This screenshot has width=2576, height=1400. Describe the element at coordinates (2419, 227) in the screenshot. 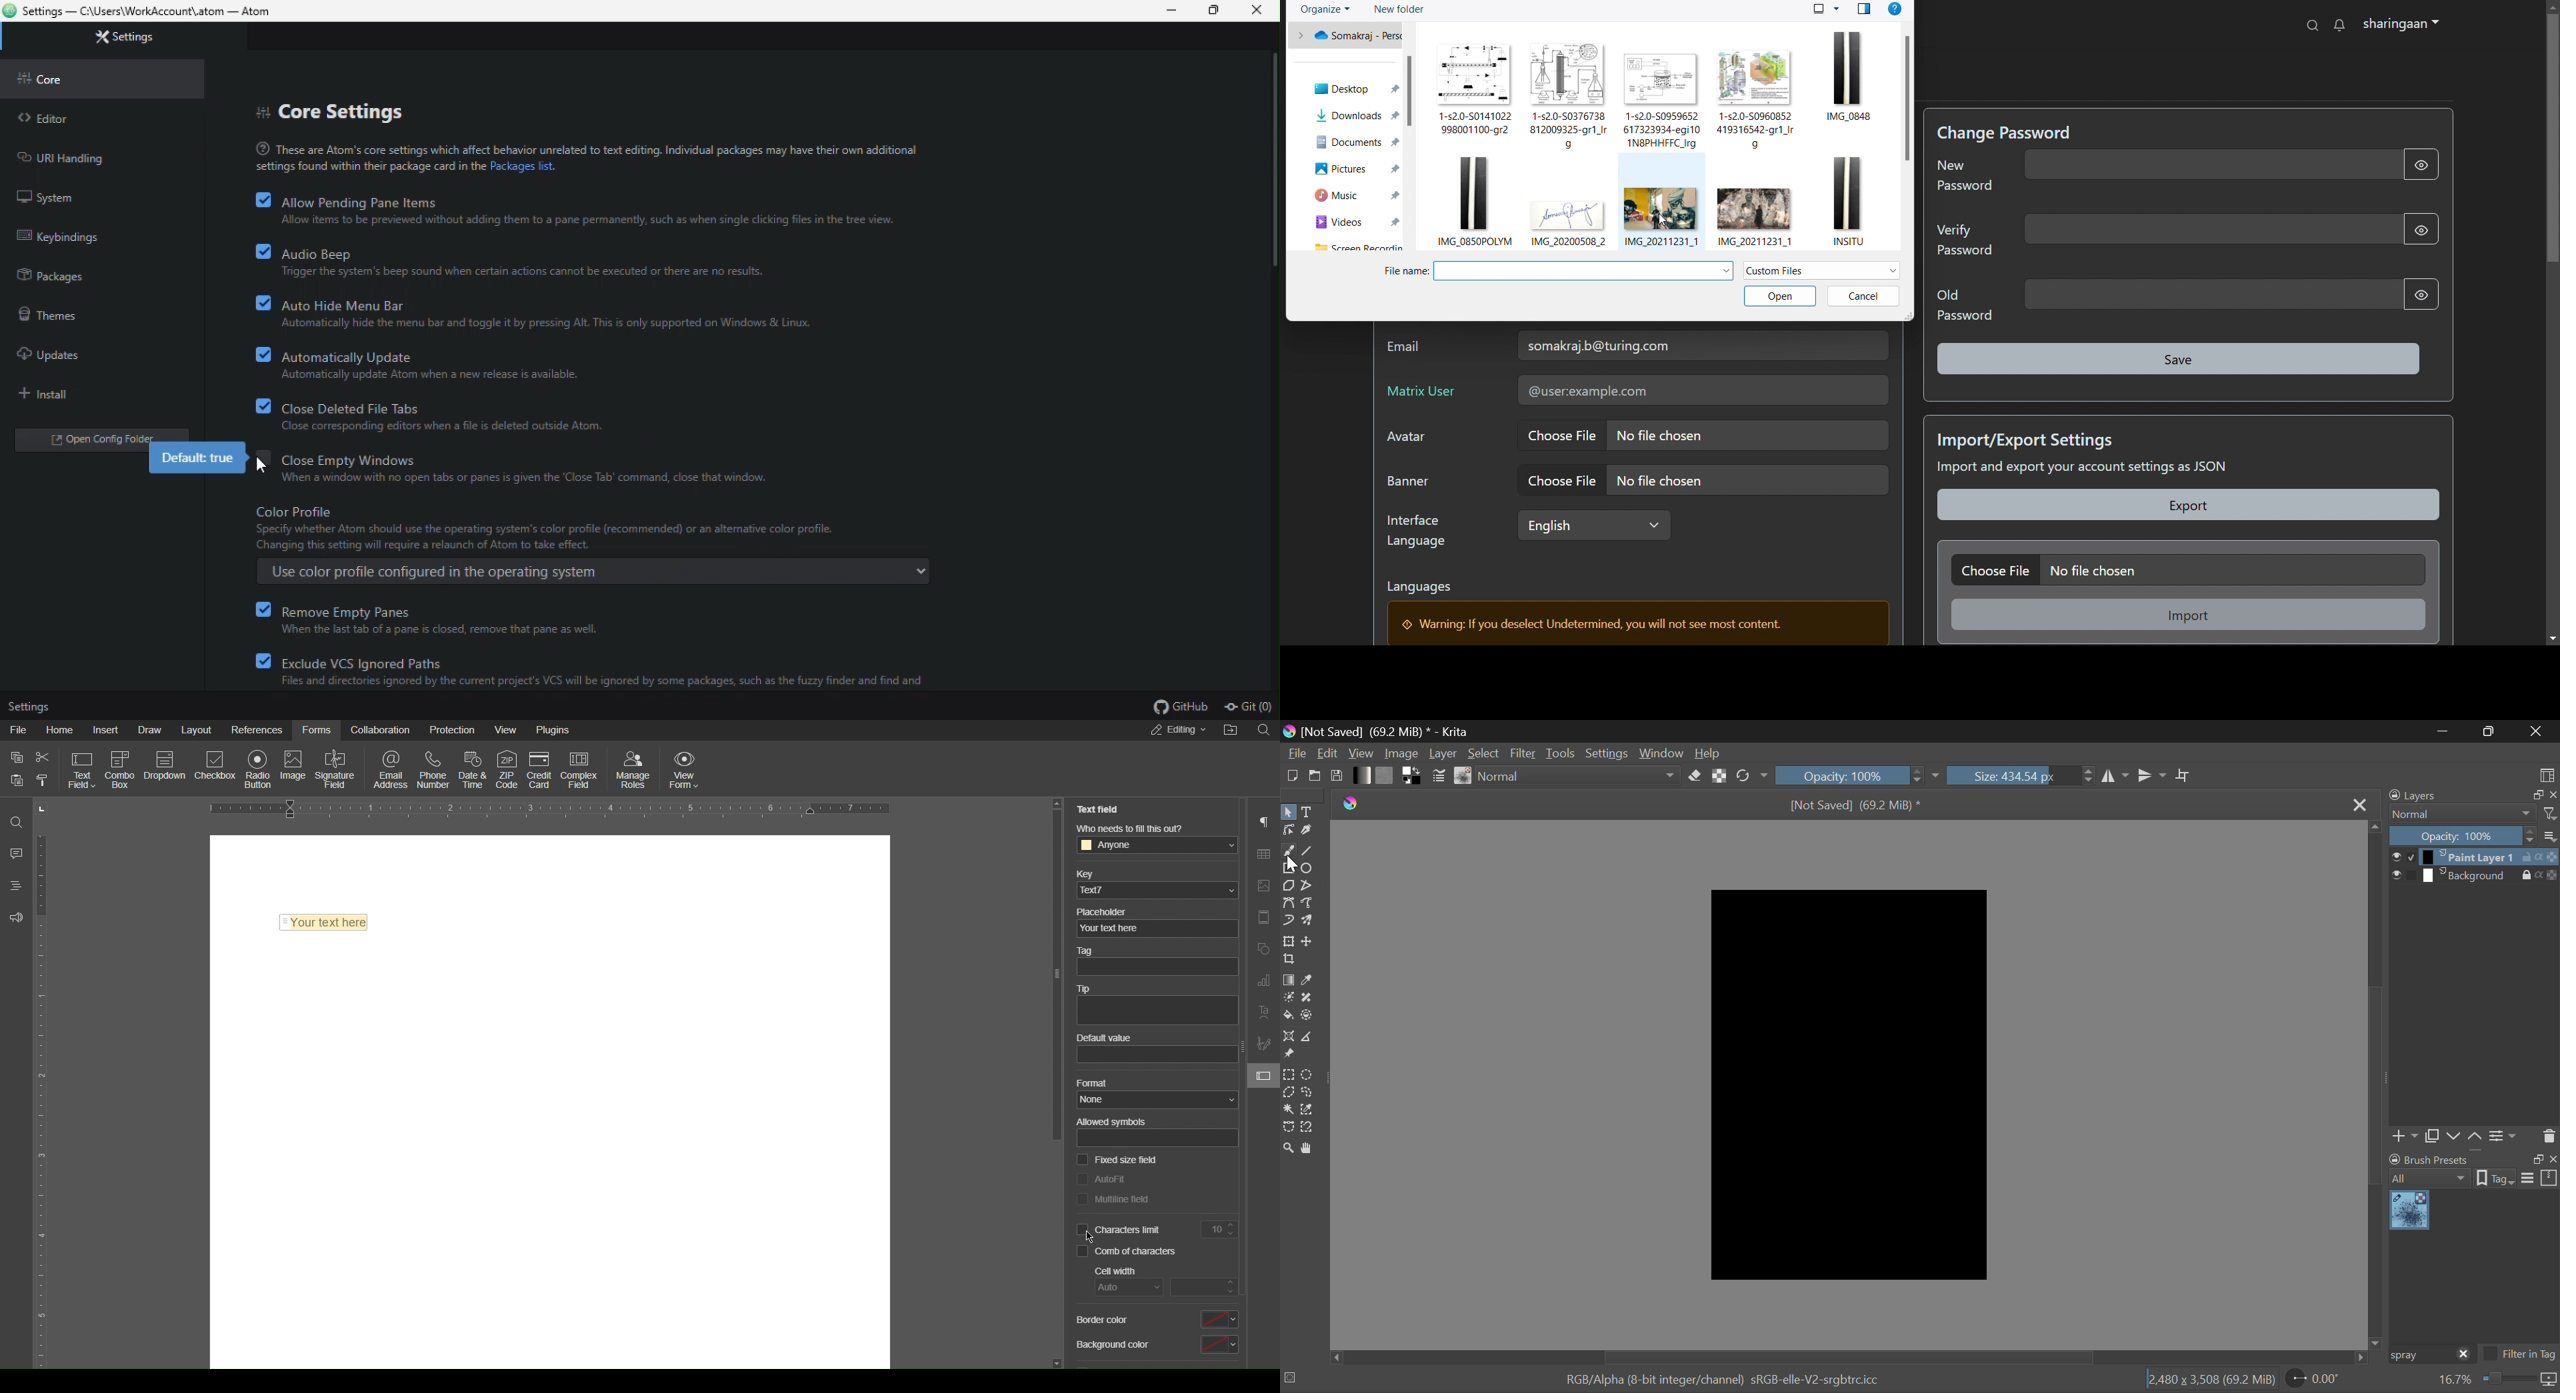

I see `toggle visibility` at that location.